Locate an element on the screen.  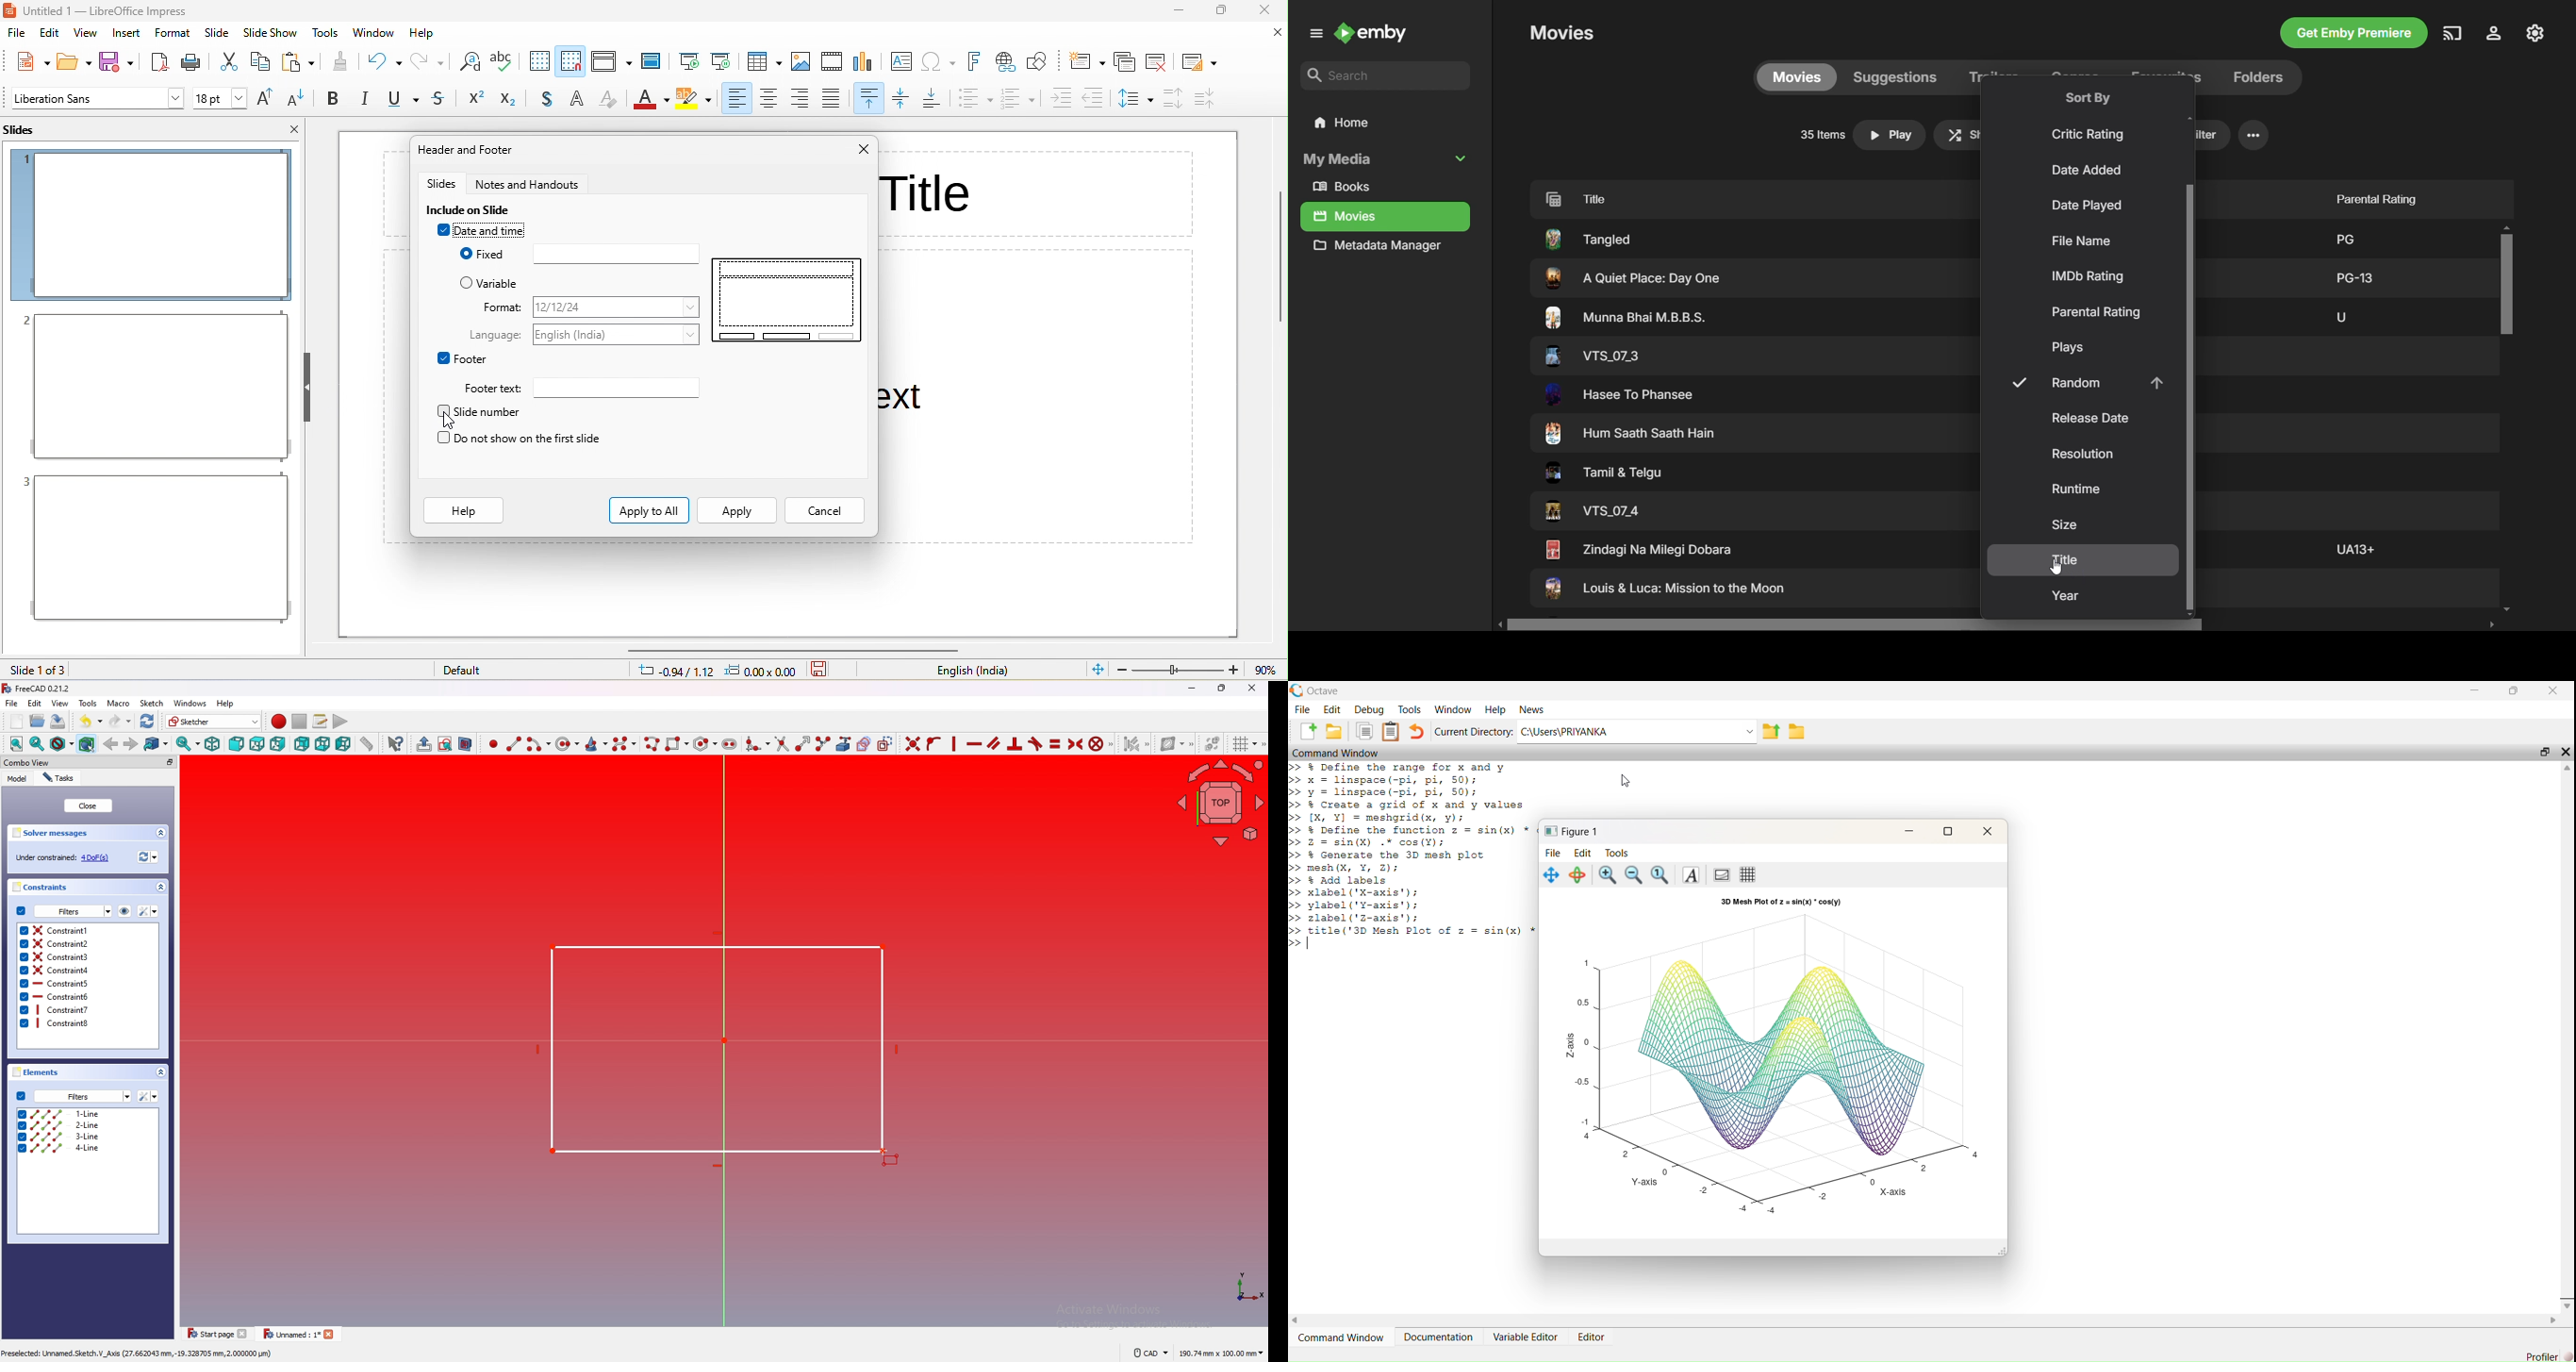
Current Directory: is located at coordinates (1474, 733).